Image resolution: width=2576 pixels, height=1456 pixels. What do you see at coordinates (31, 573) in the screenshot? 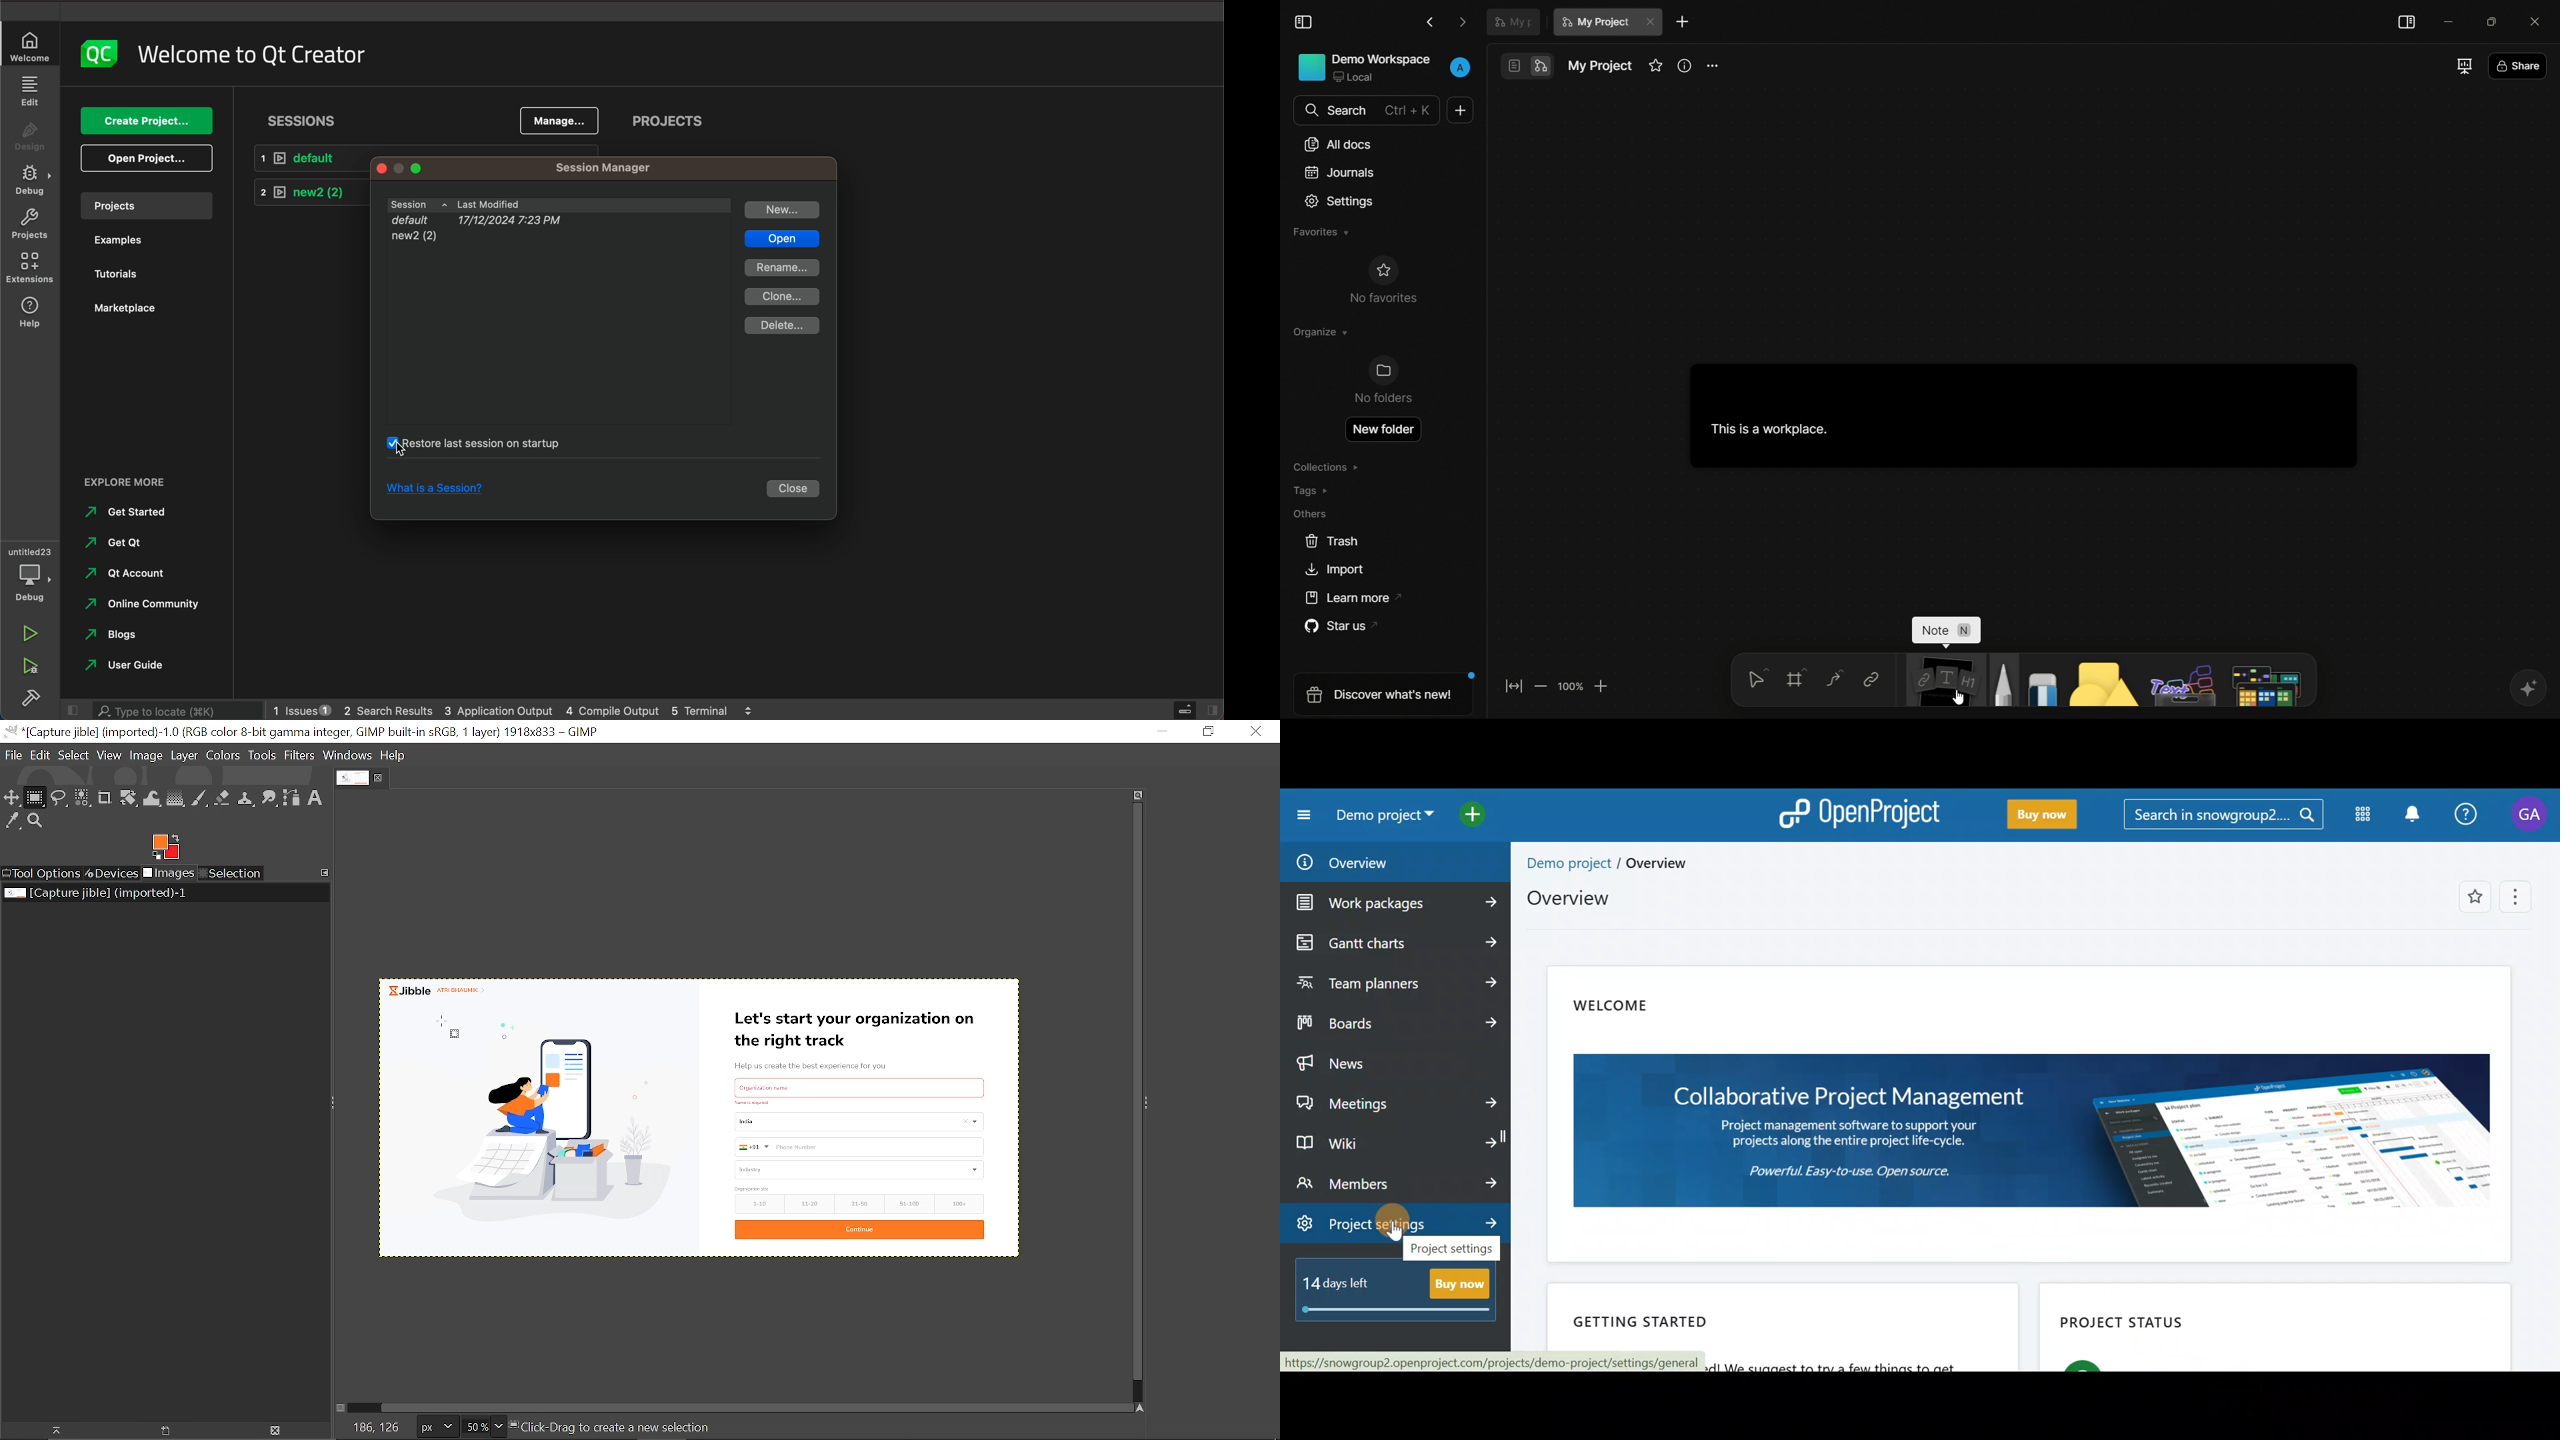
I see `debug` at bounding box center [31, 573].